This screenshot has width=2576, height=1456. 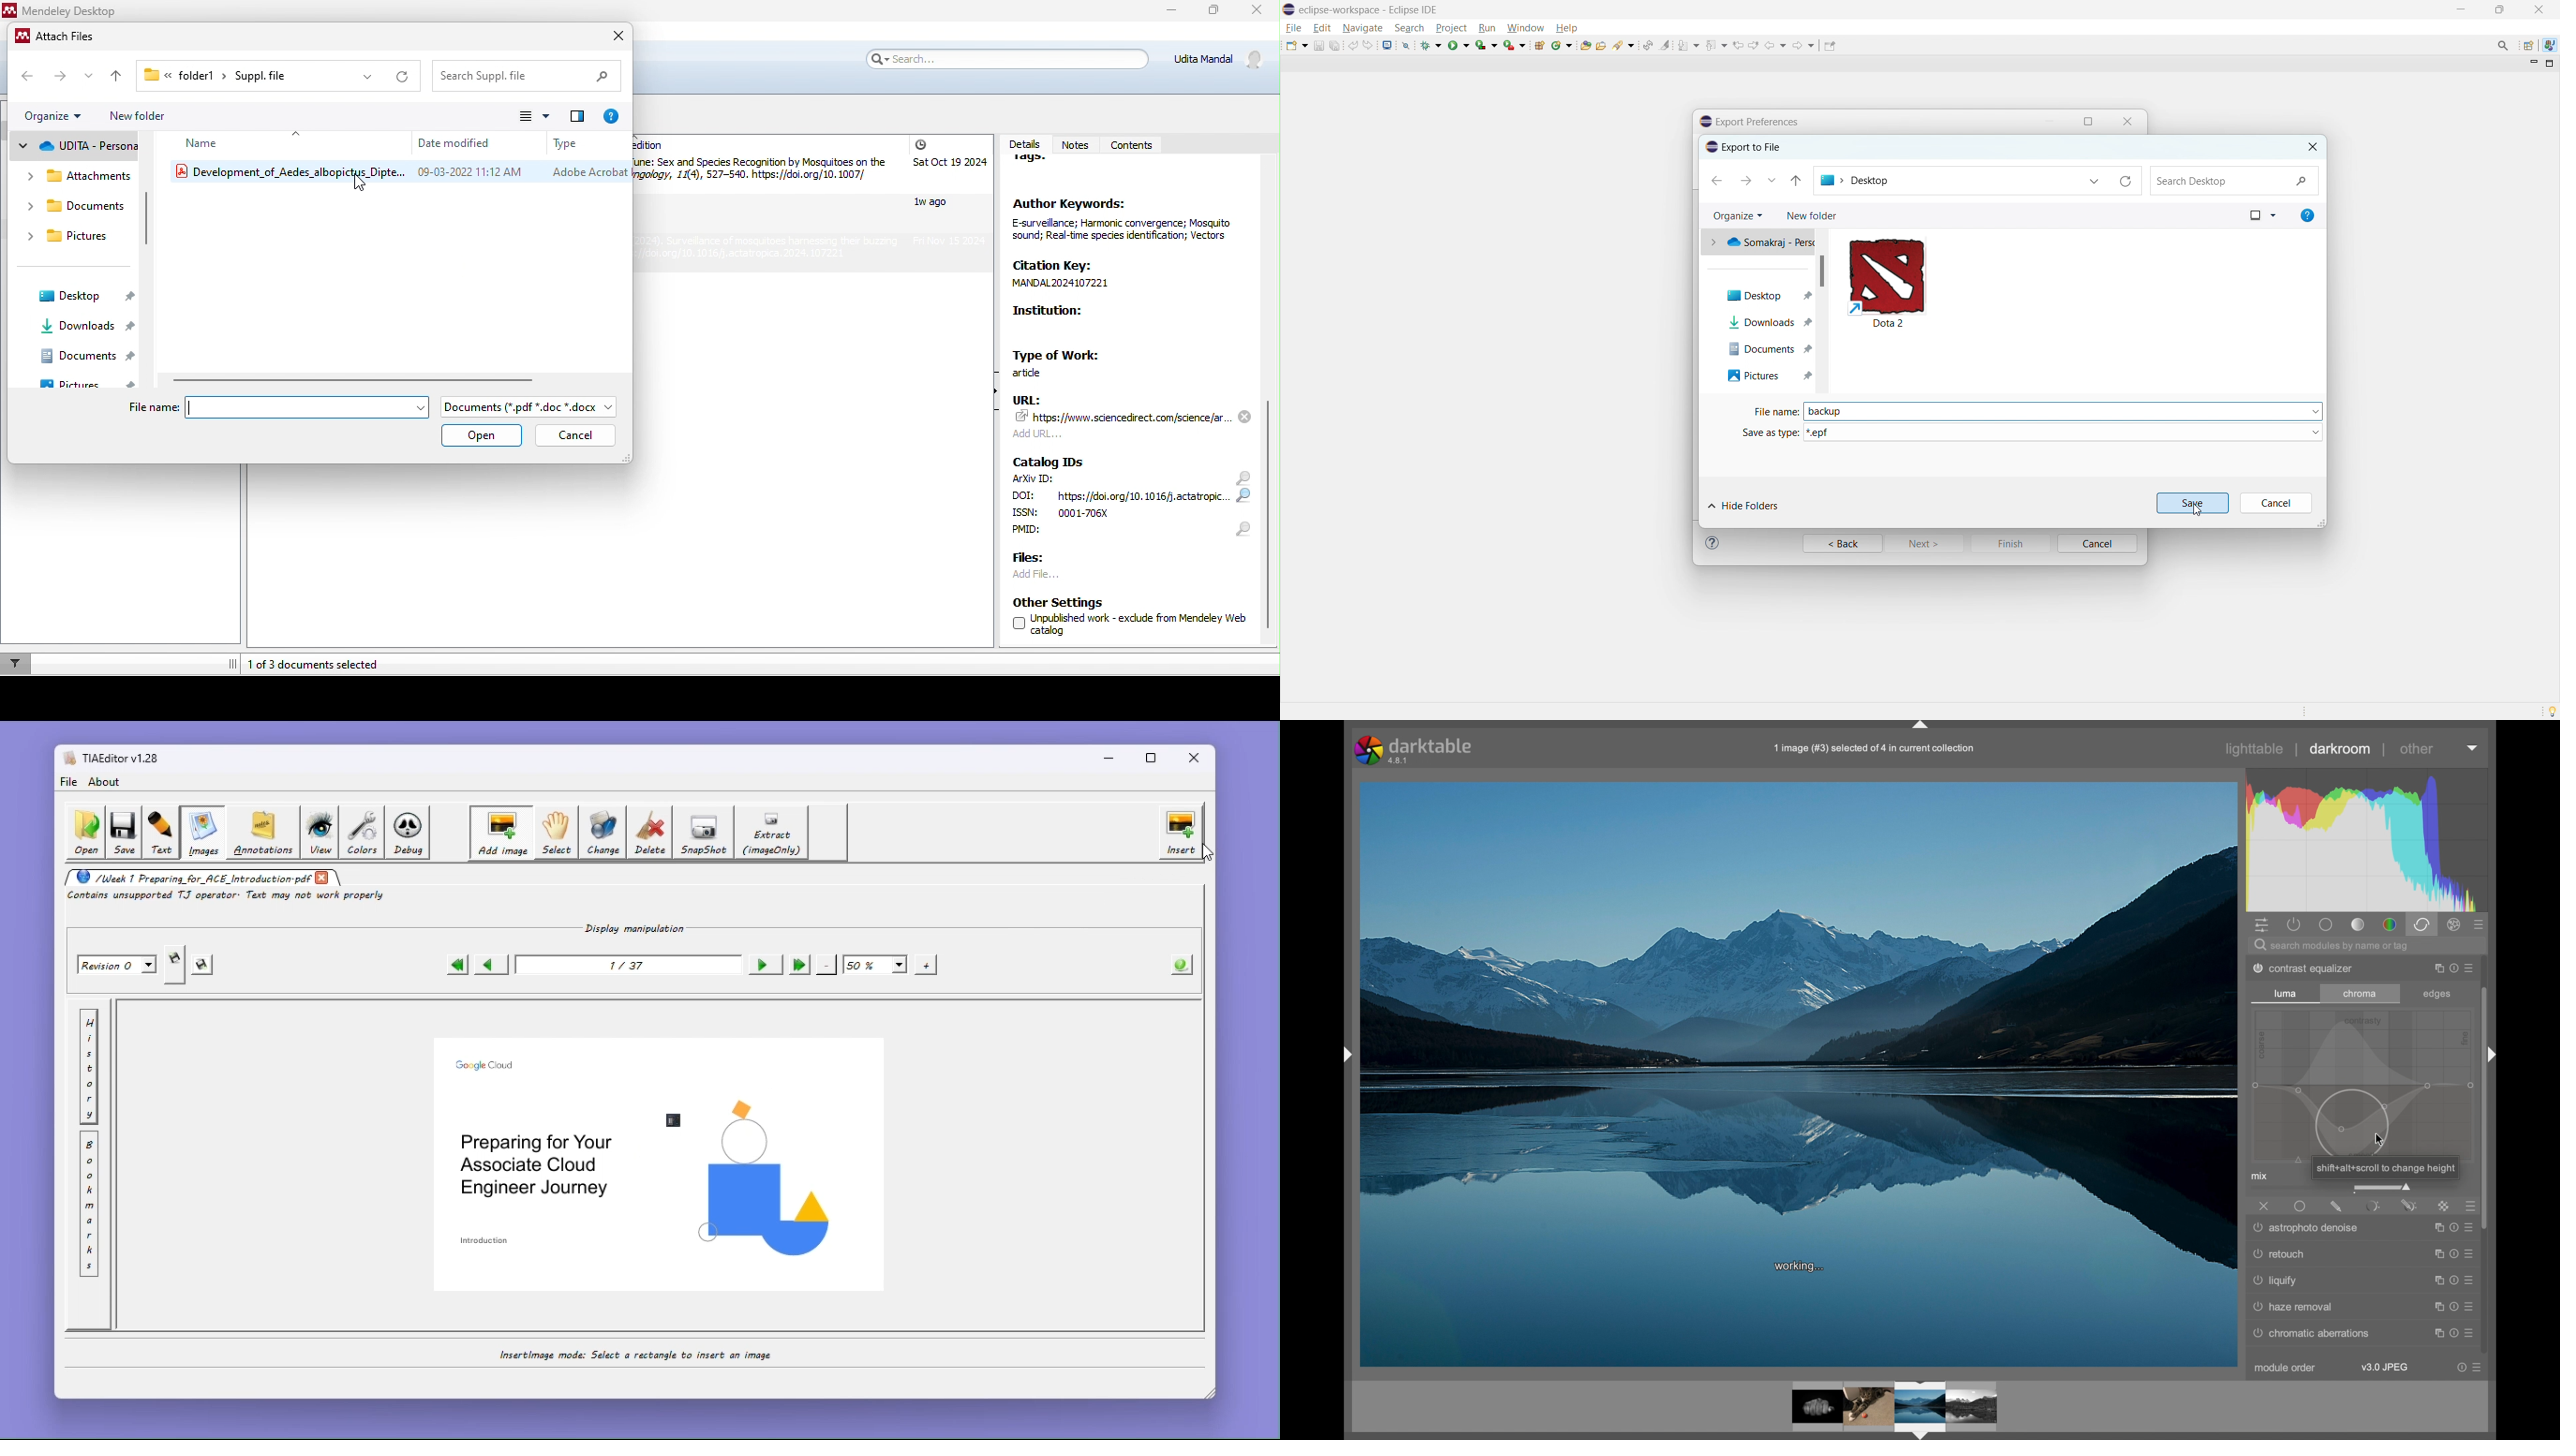 What do you see at coordinates (57, 75) in the screenshot?
I see `forward` at bounding box center [57, 75].